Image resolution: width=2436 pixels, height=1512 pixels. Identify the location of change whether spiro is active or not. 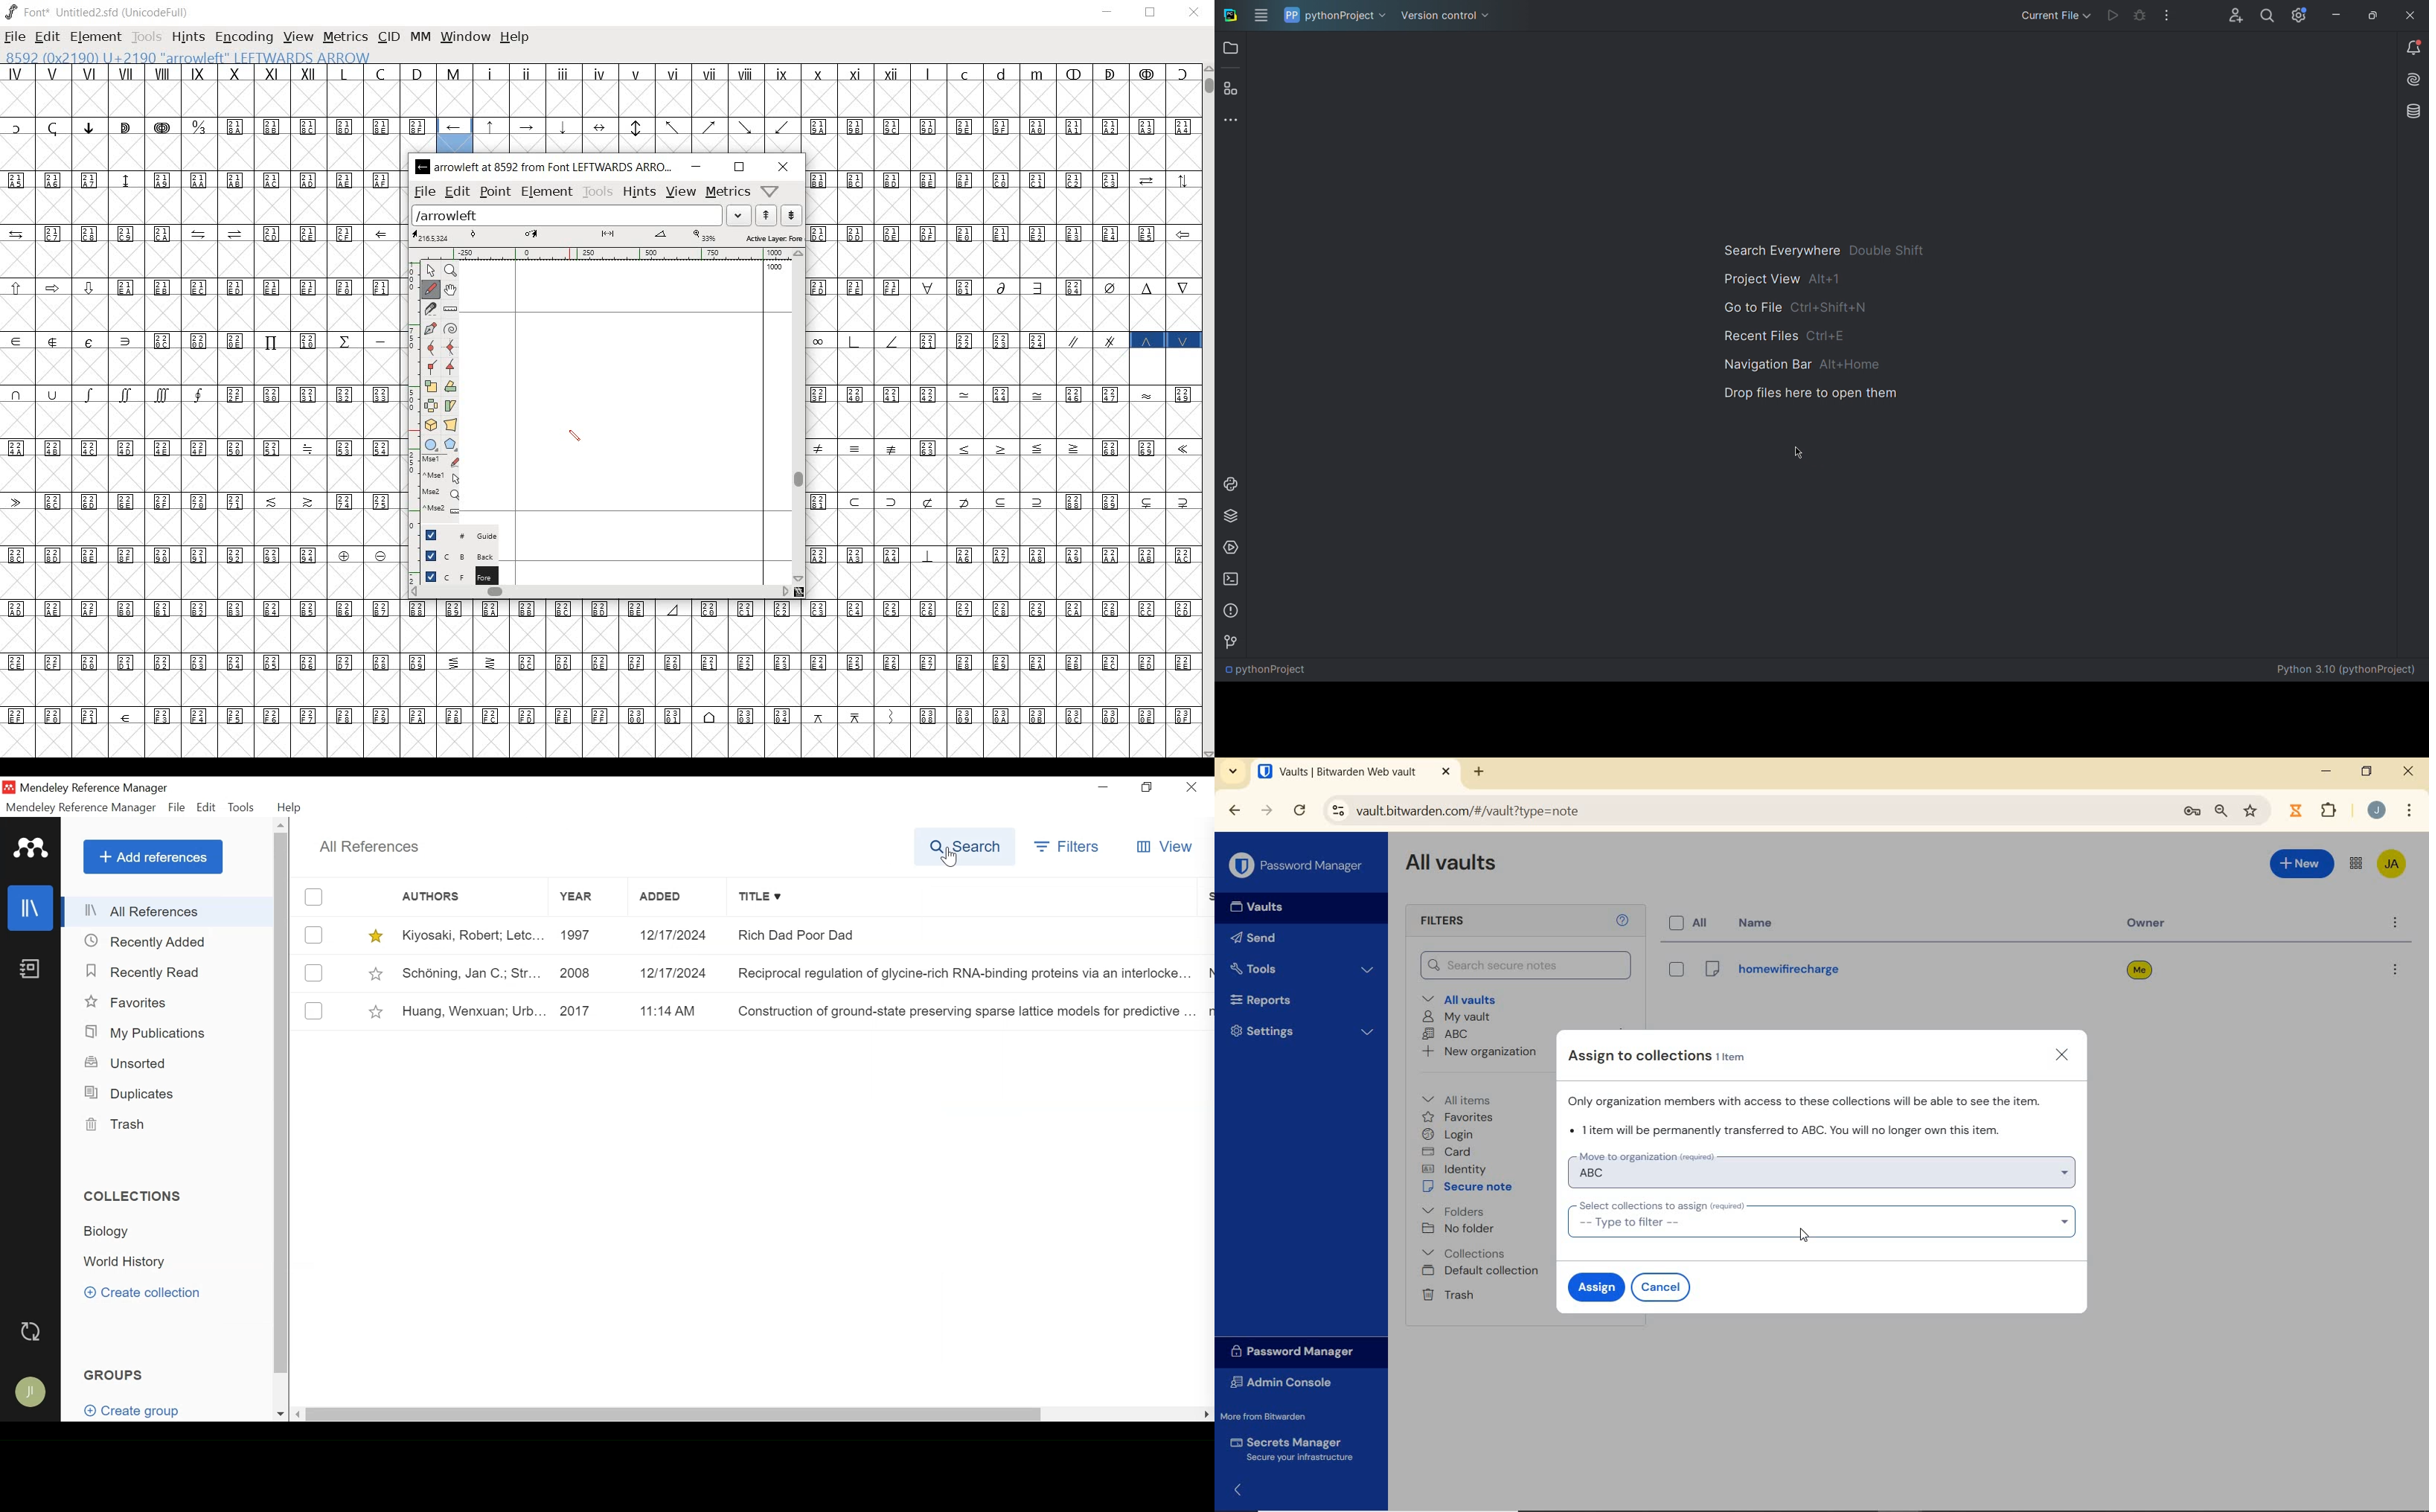
(452, 328).